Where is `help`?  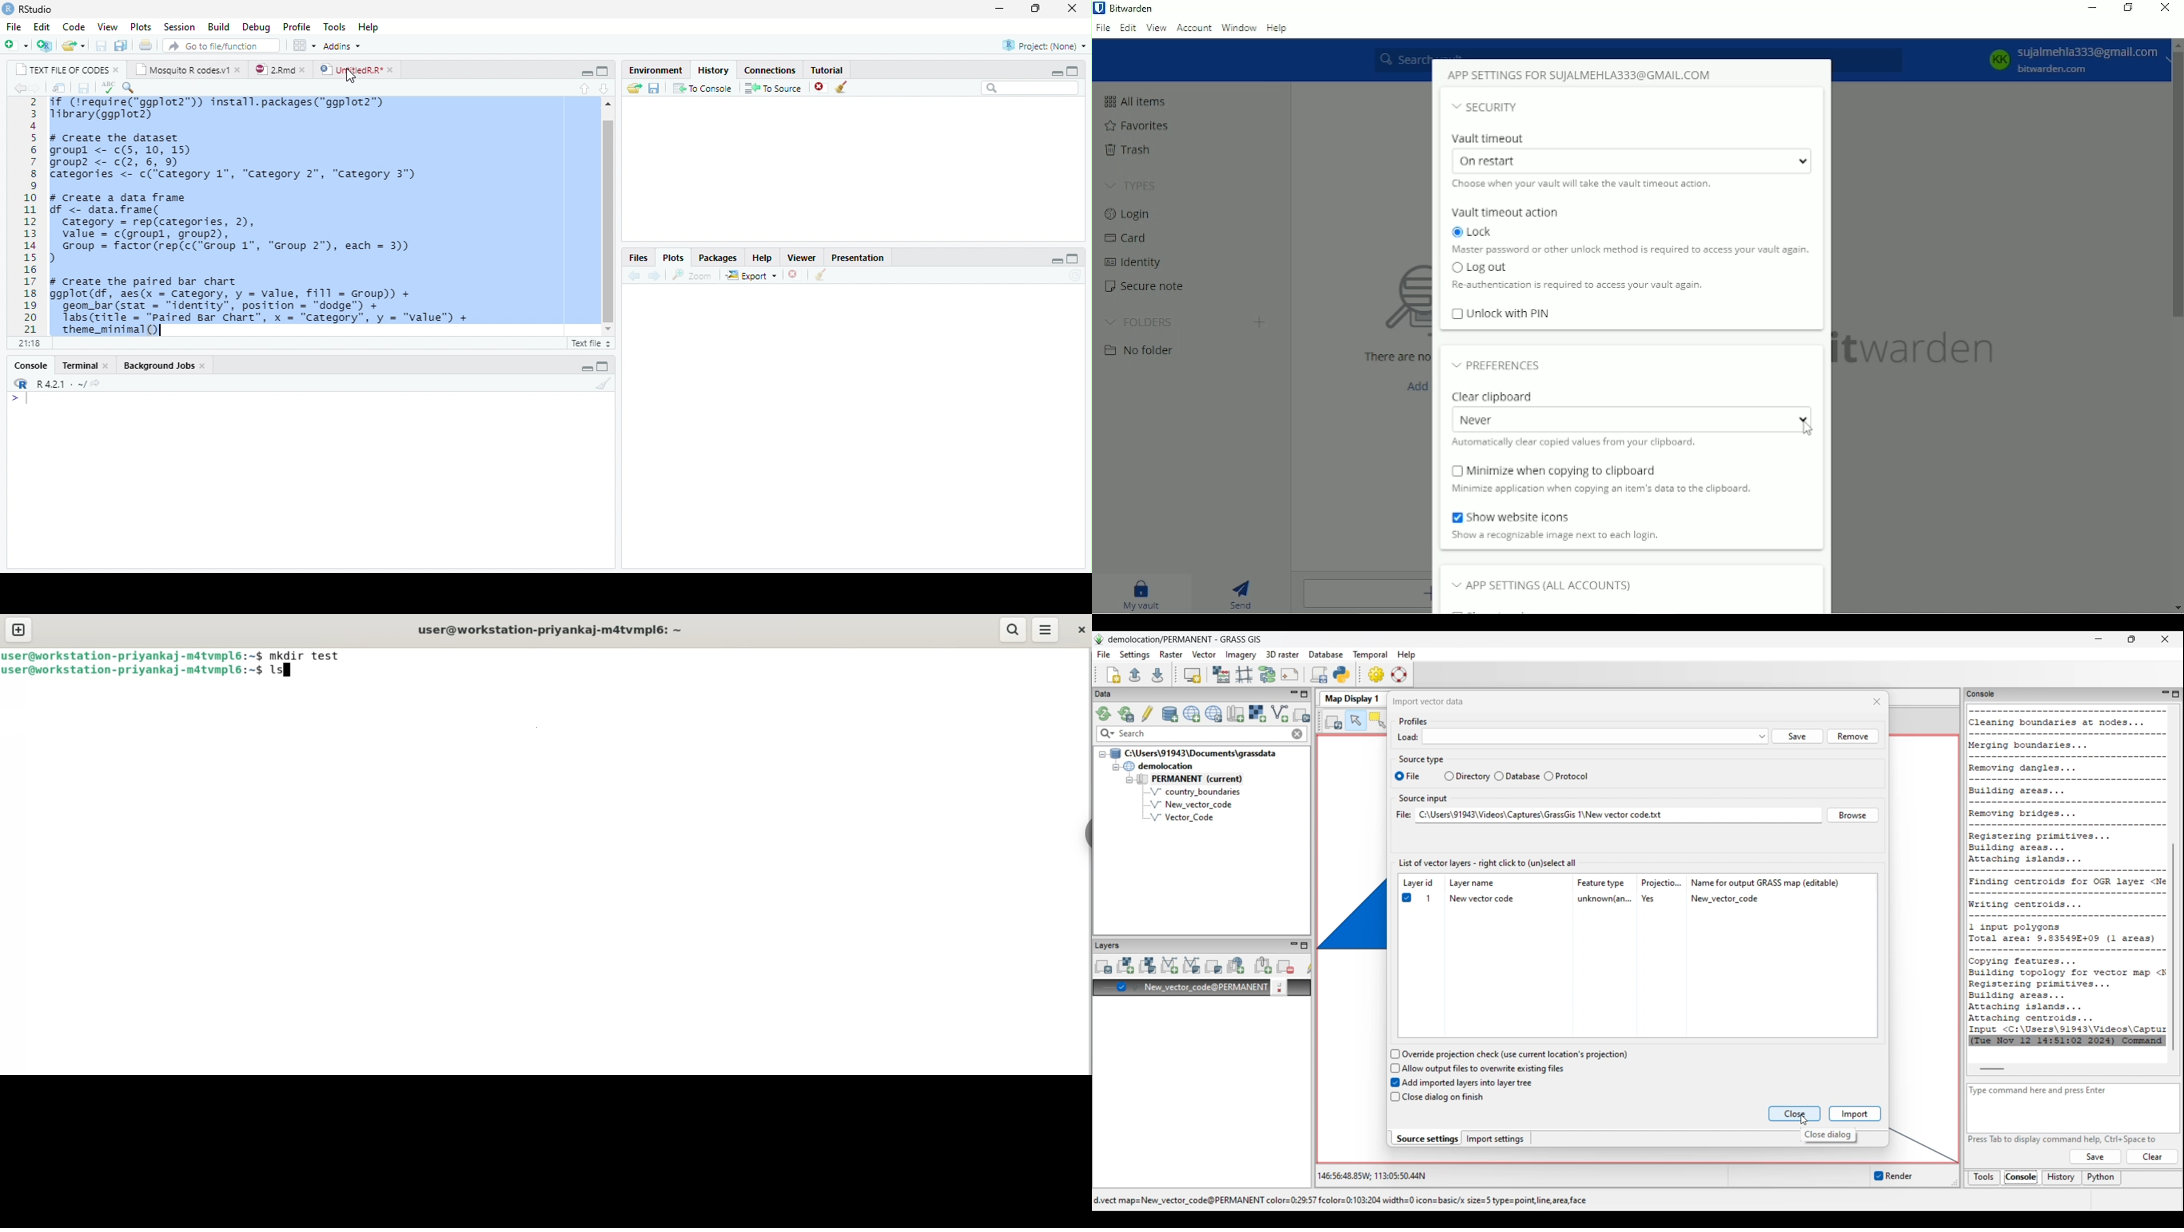
help is located at coordinates (763, 257).